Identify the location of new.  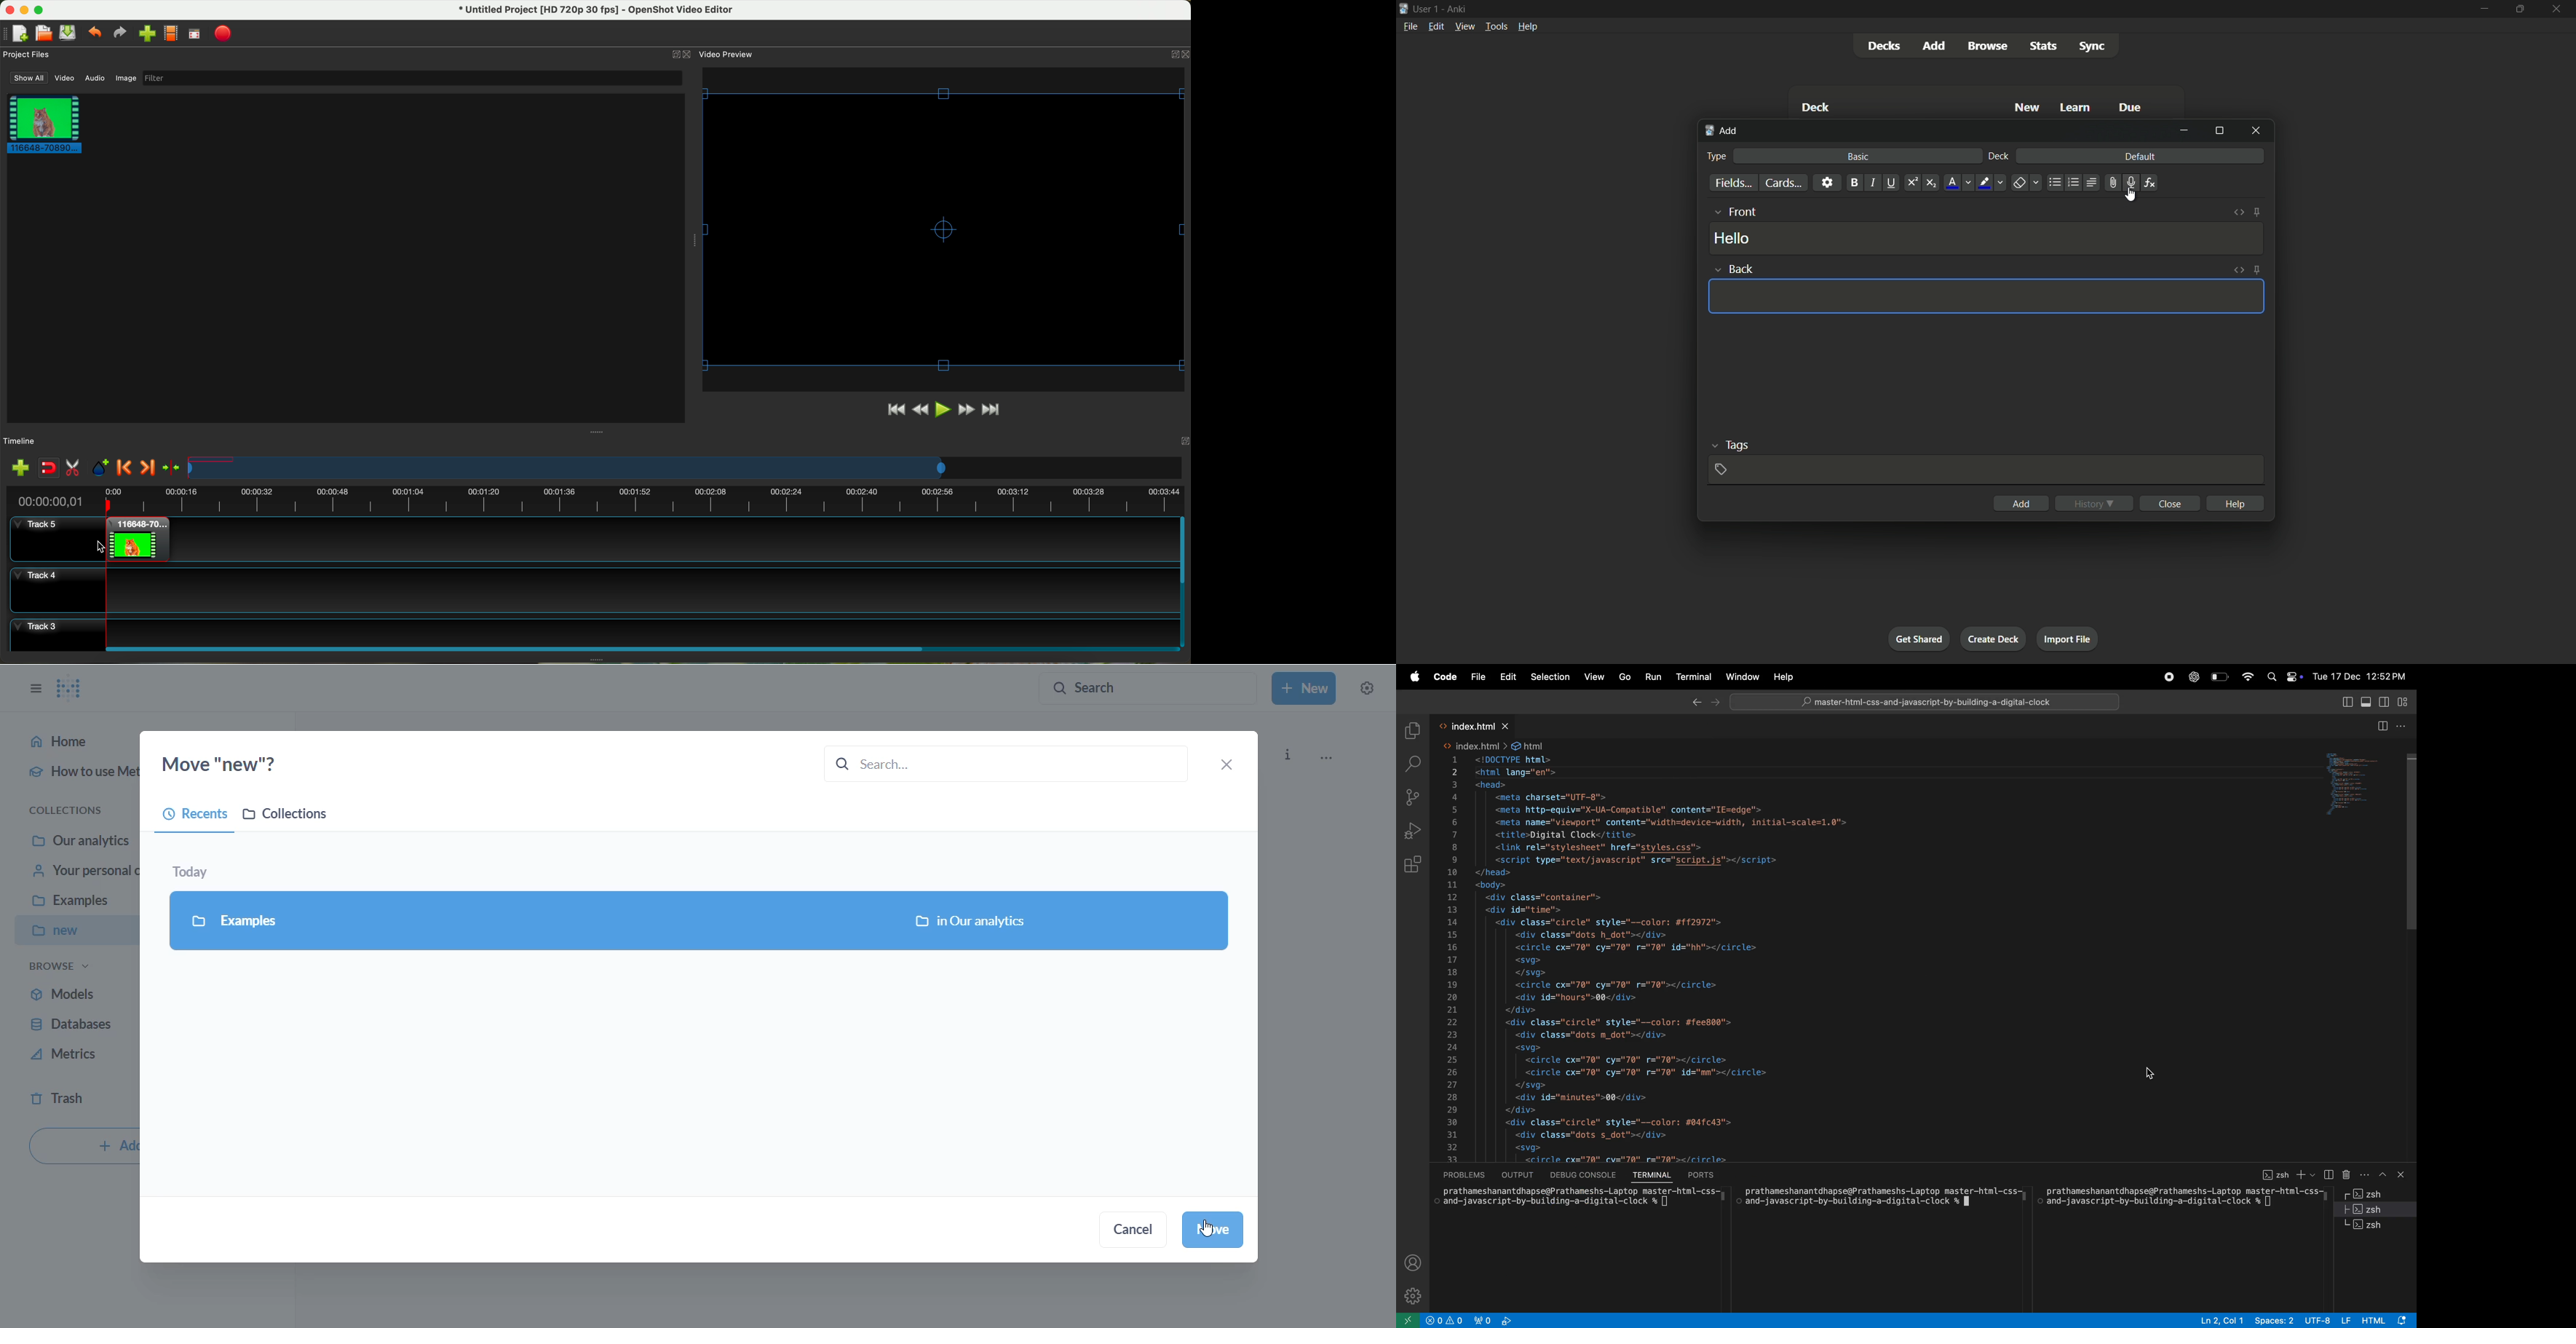
(2026, 109).